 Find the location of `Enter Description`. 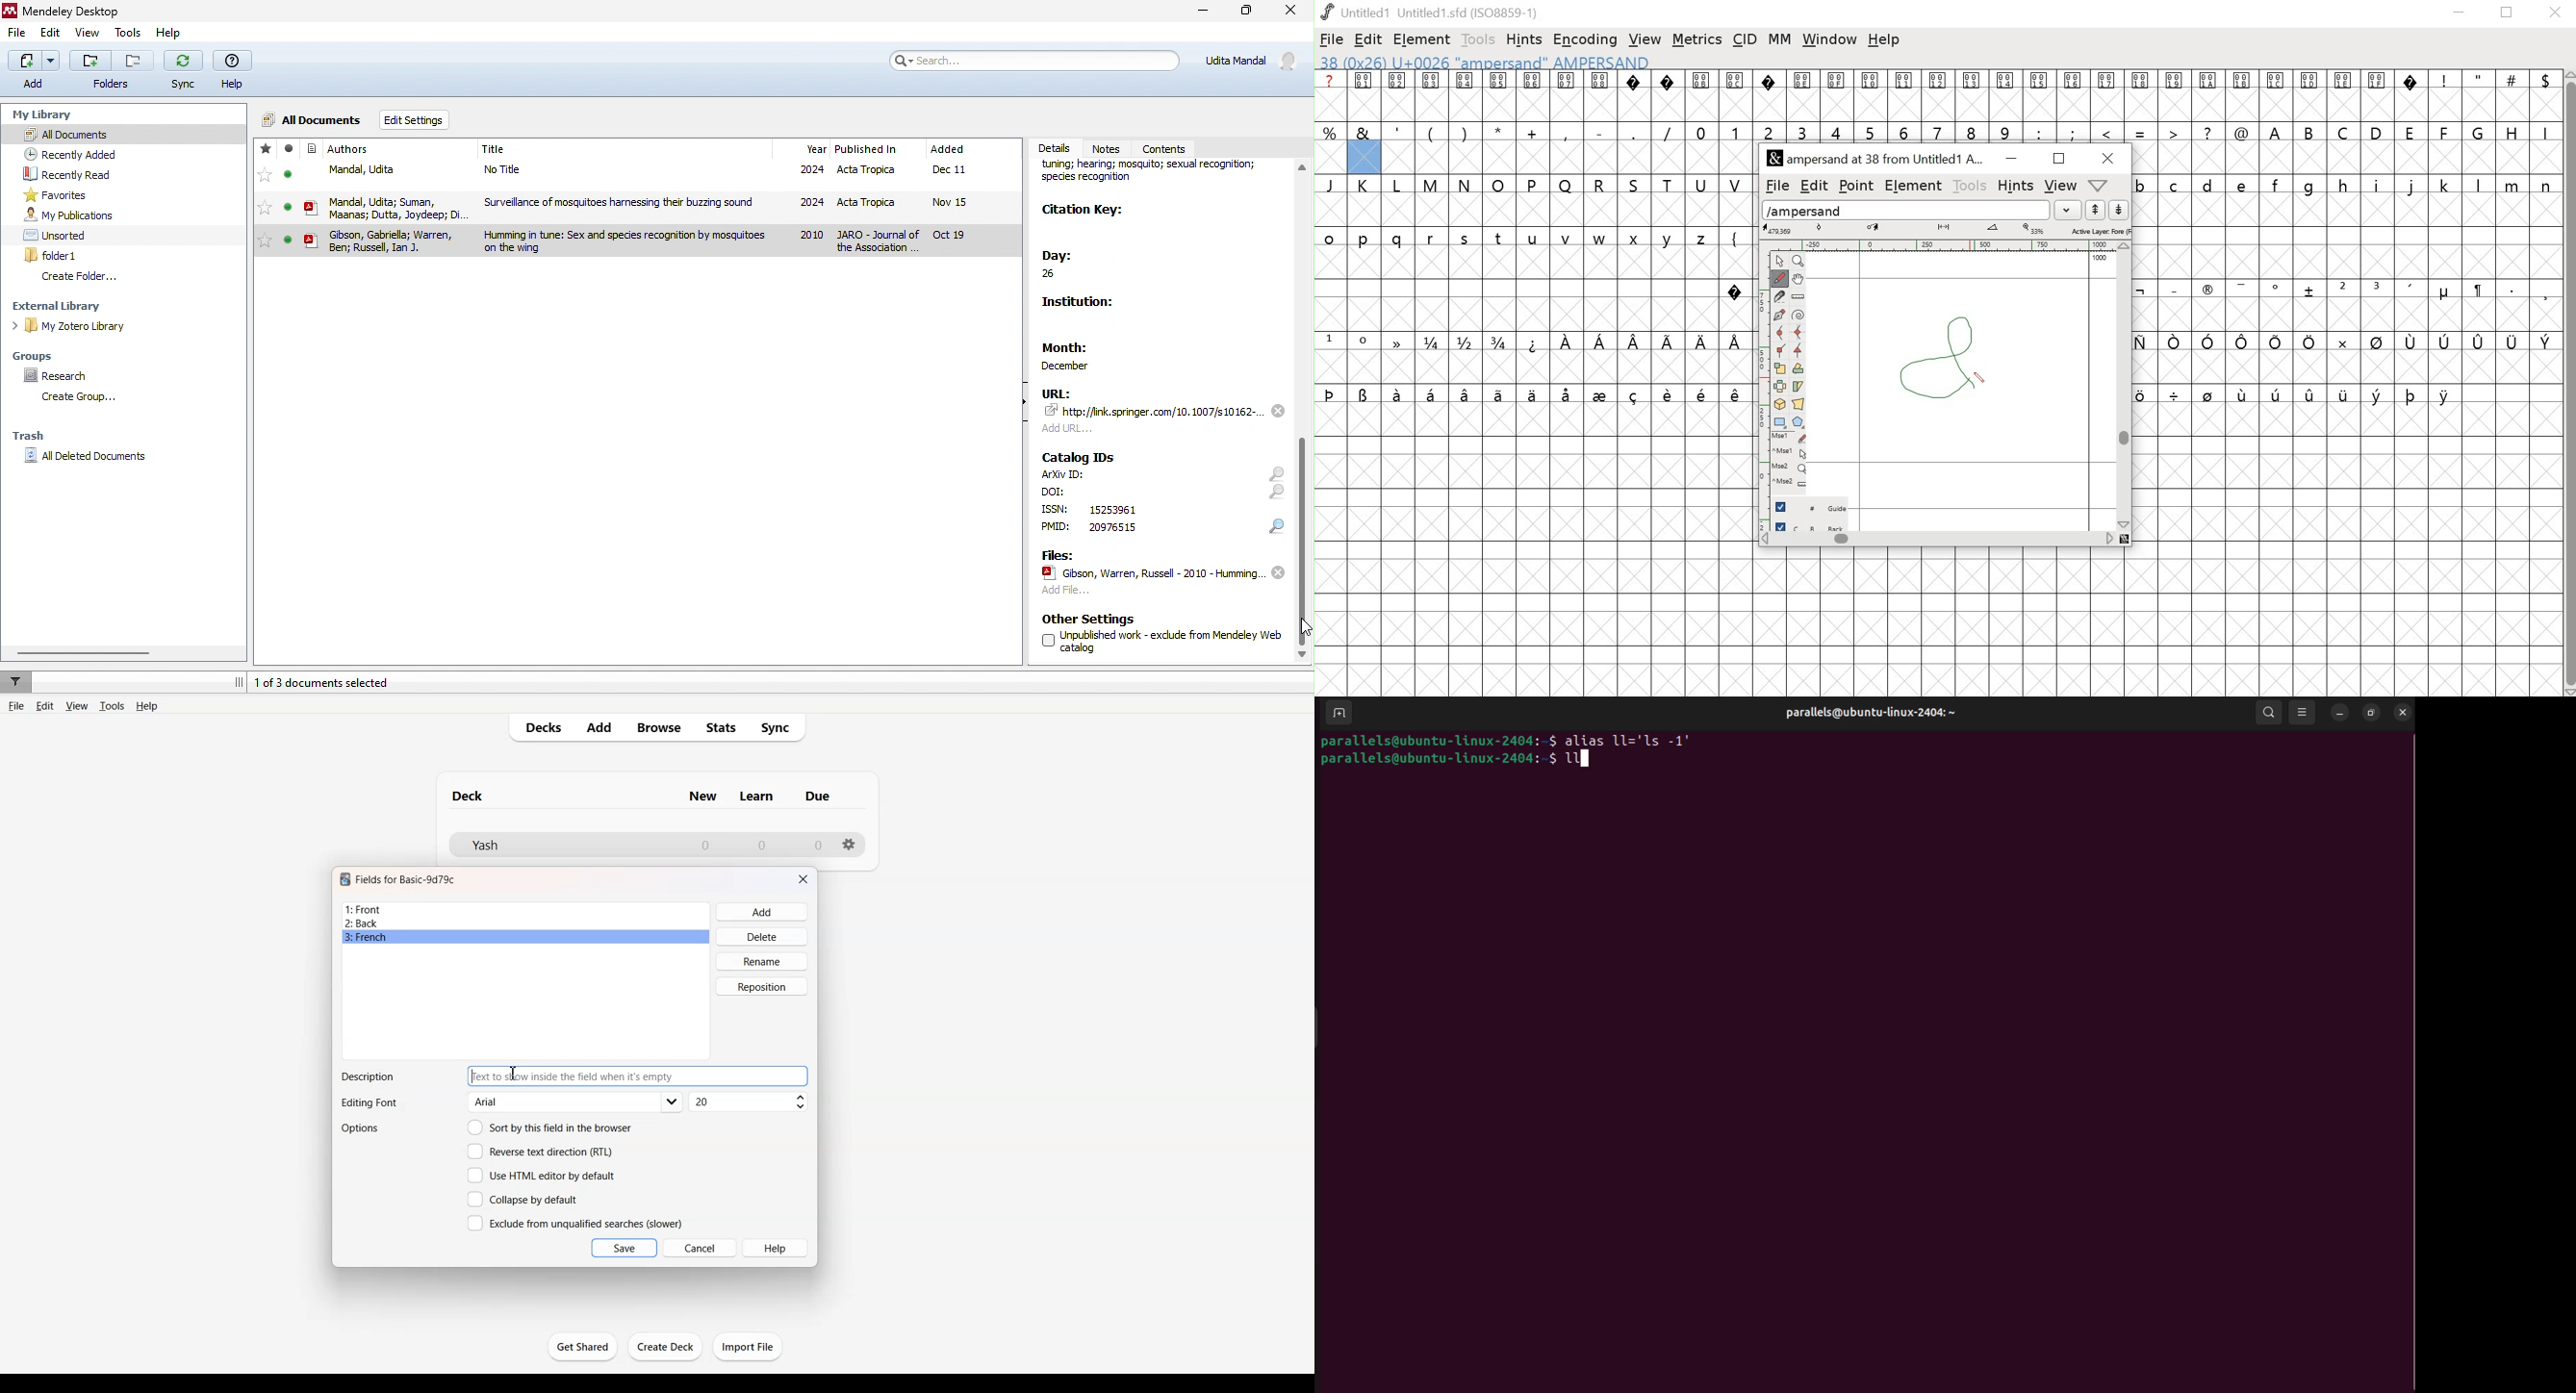

Enter Description is located at coordinates (639, 1076).